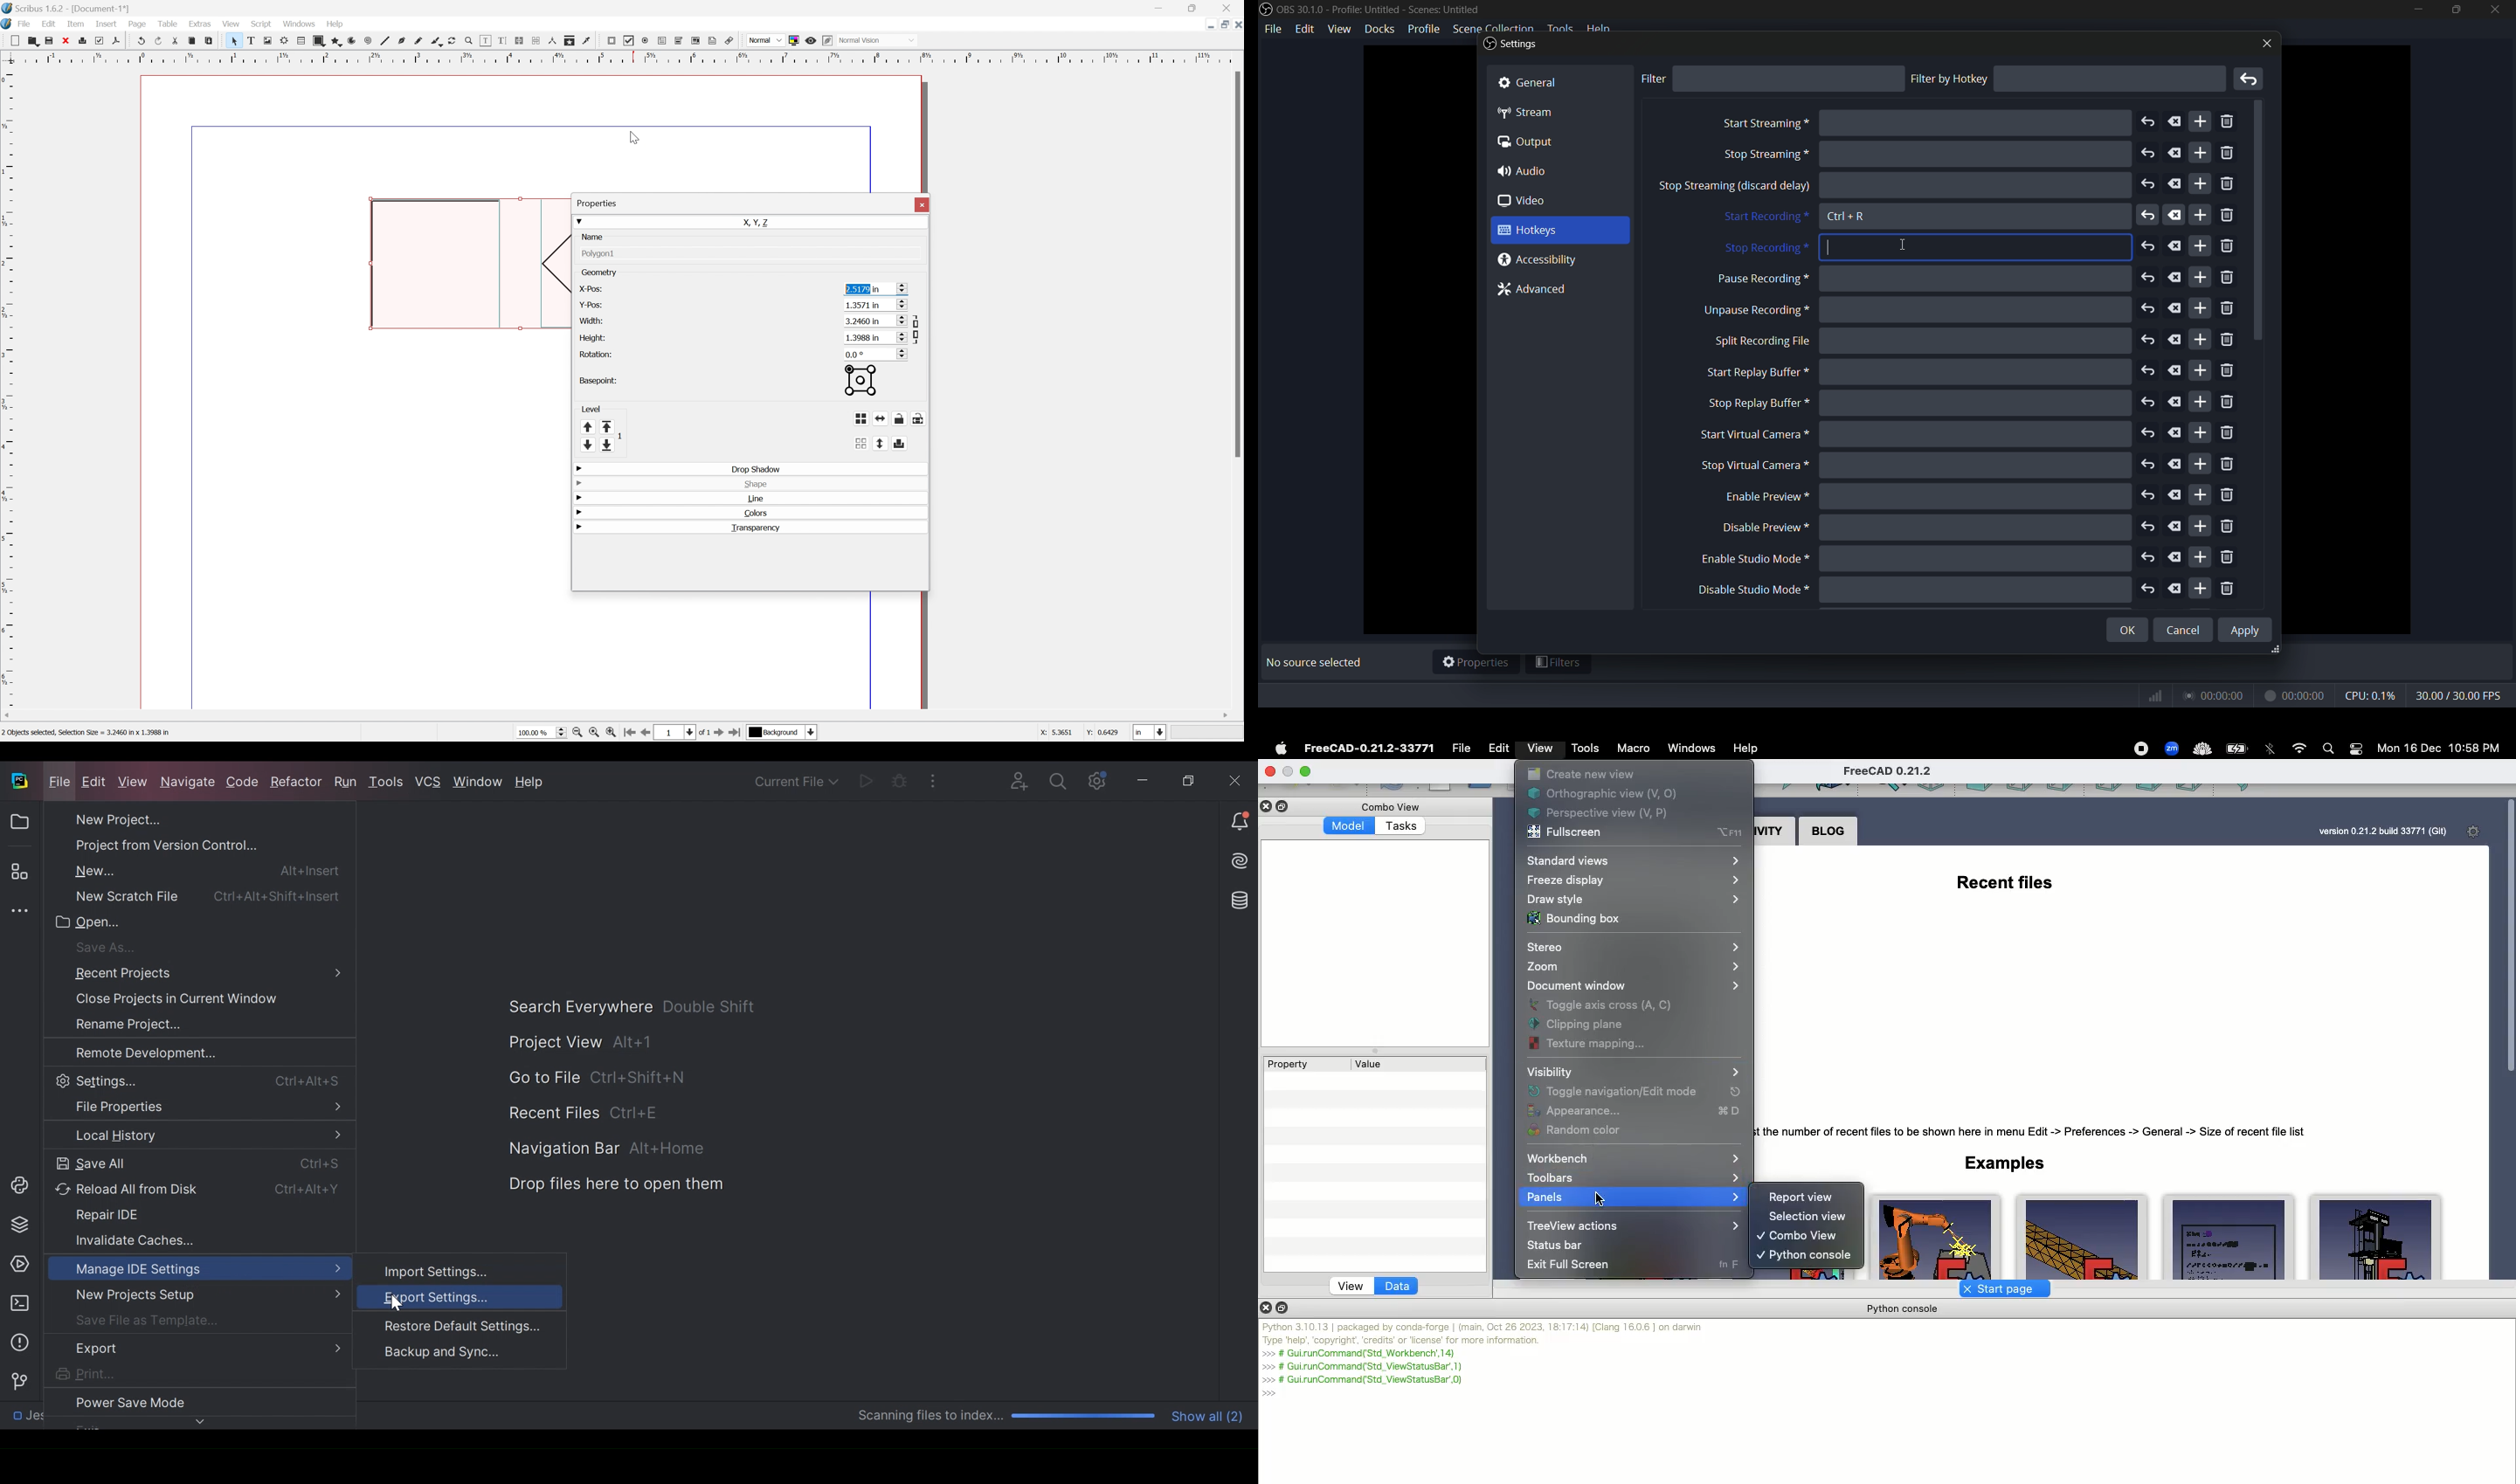  I want to click on lock or unlock size of object, so click(921, 419).